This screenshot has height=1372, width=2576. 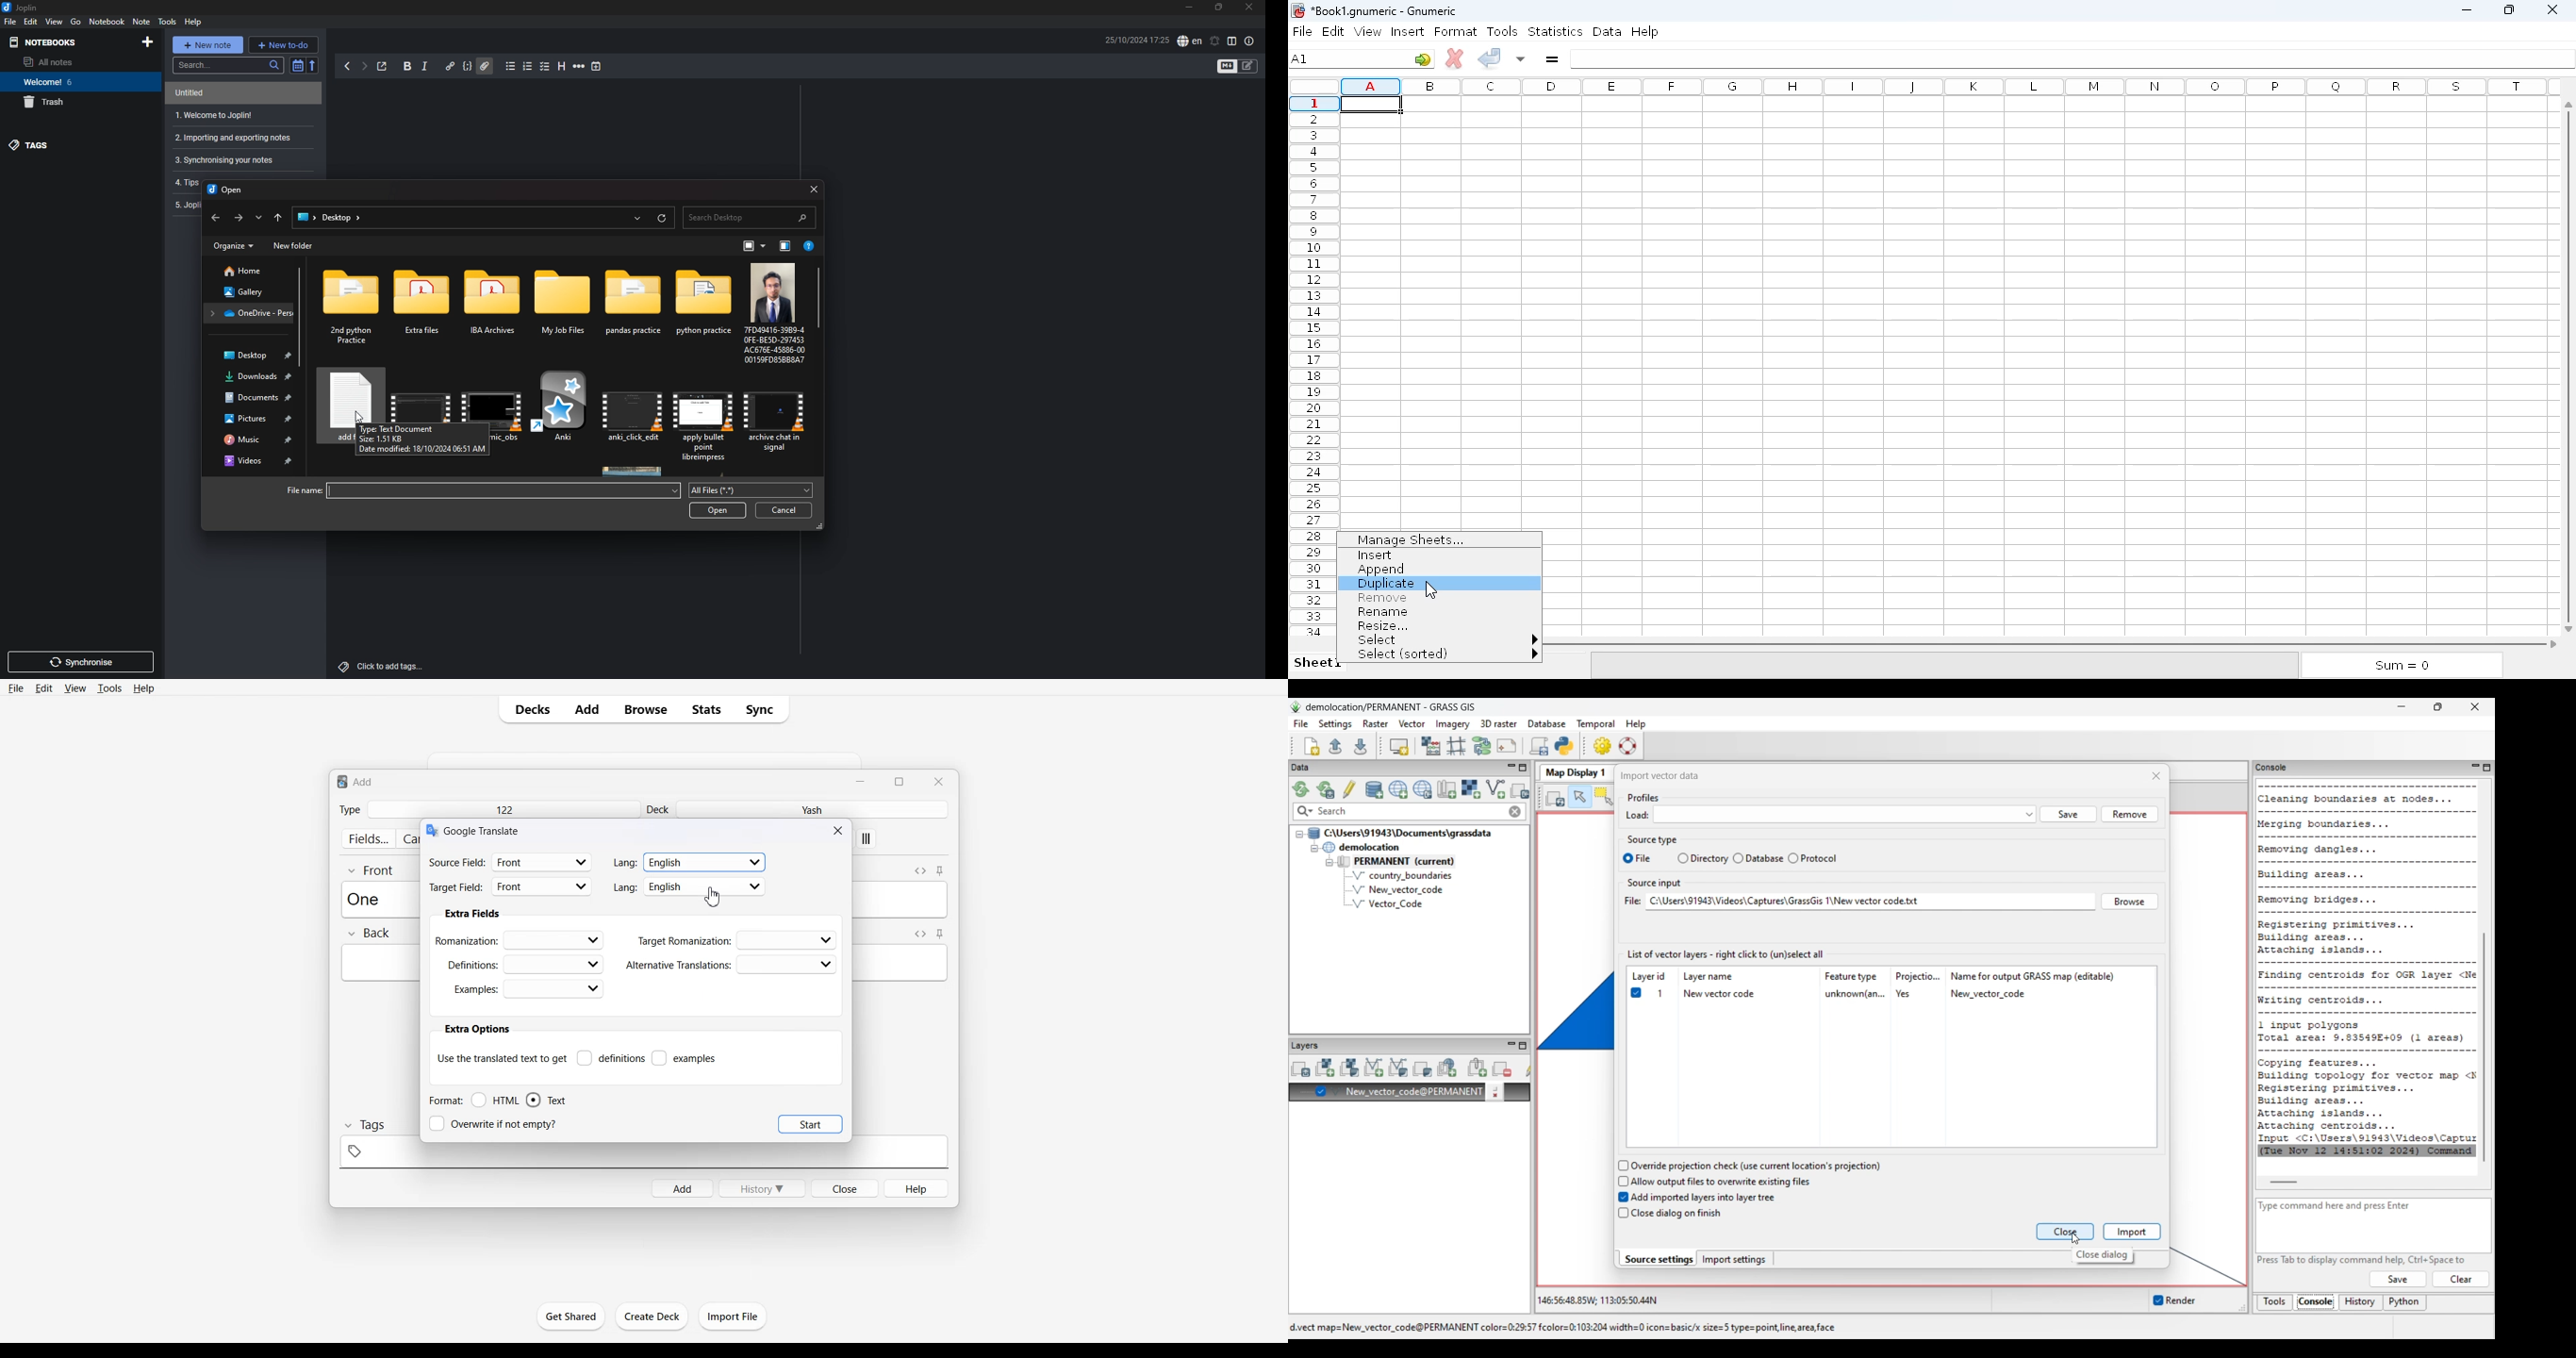 What do you see at coordinates (355, 308) in the screenshot?
I see `folder` at bounding box center [355, 308].